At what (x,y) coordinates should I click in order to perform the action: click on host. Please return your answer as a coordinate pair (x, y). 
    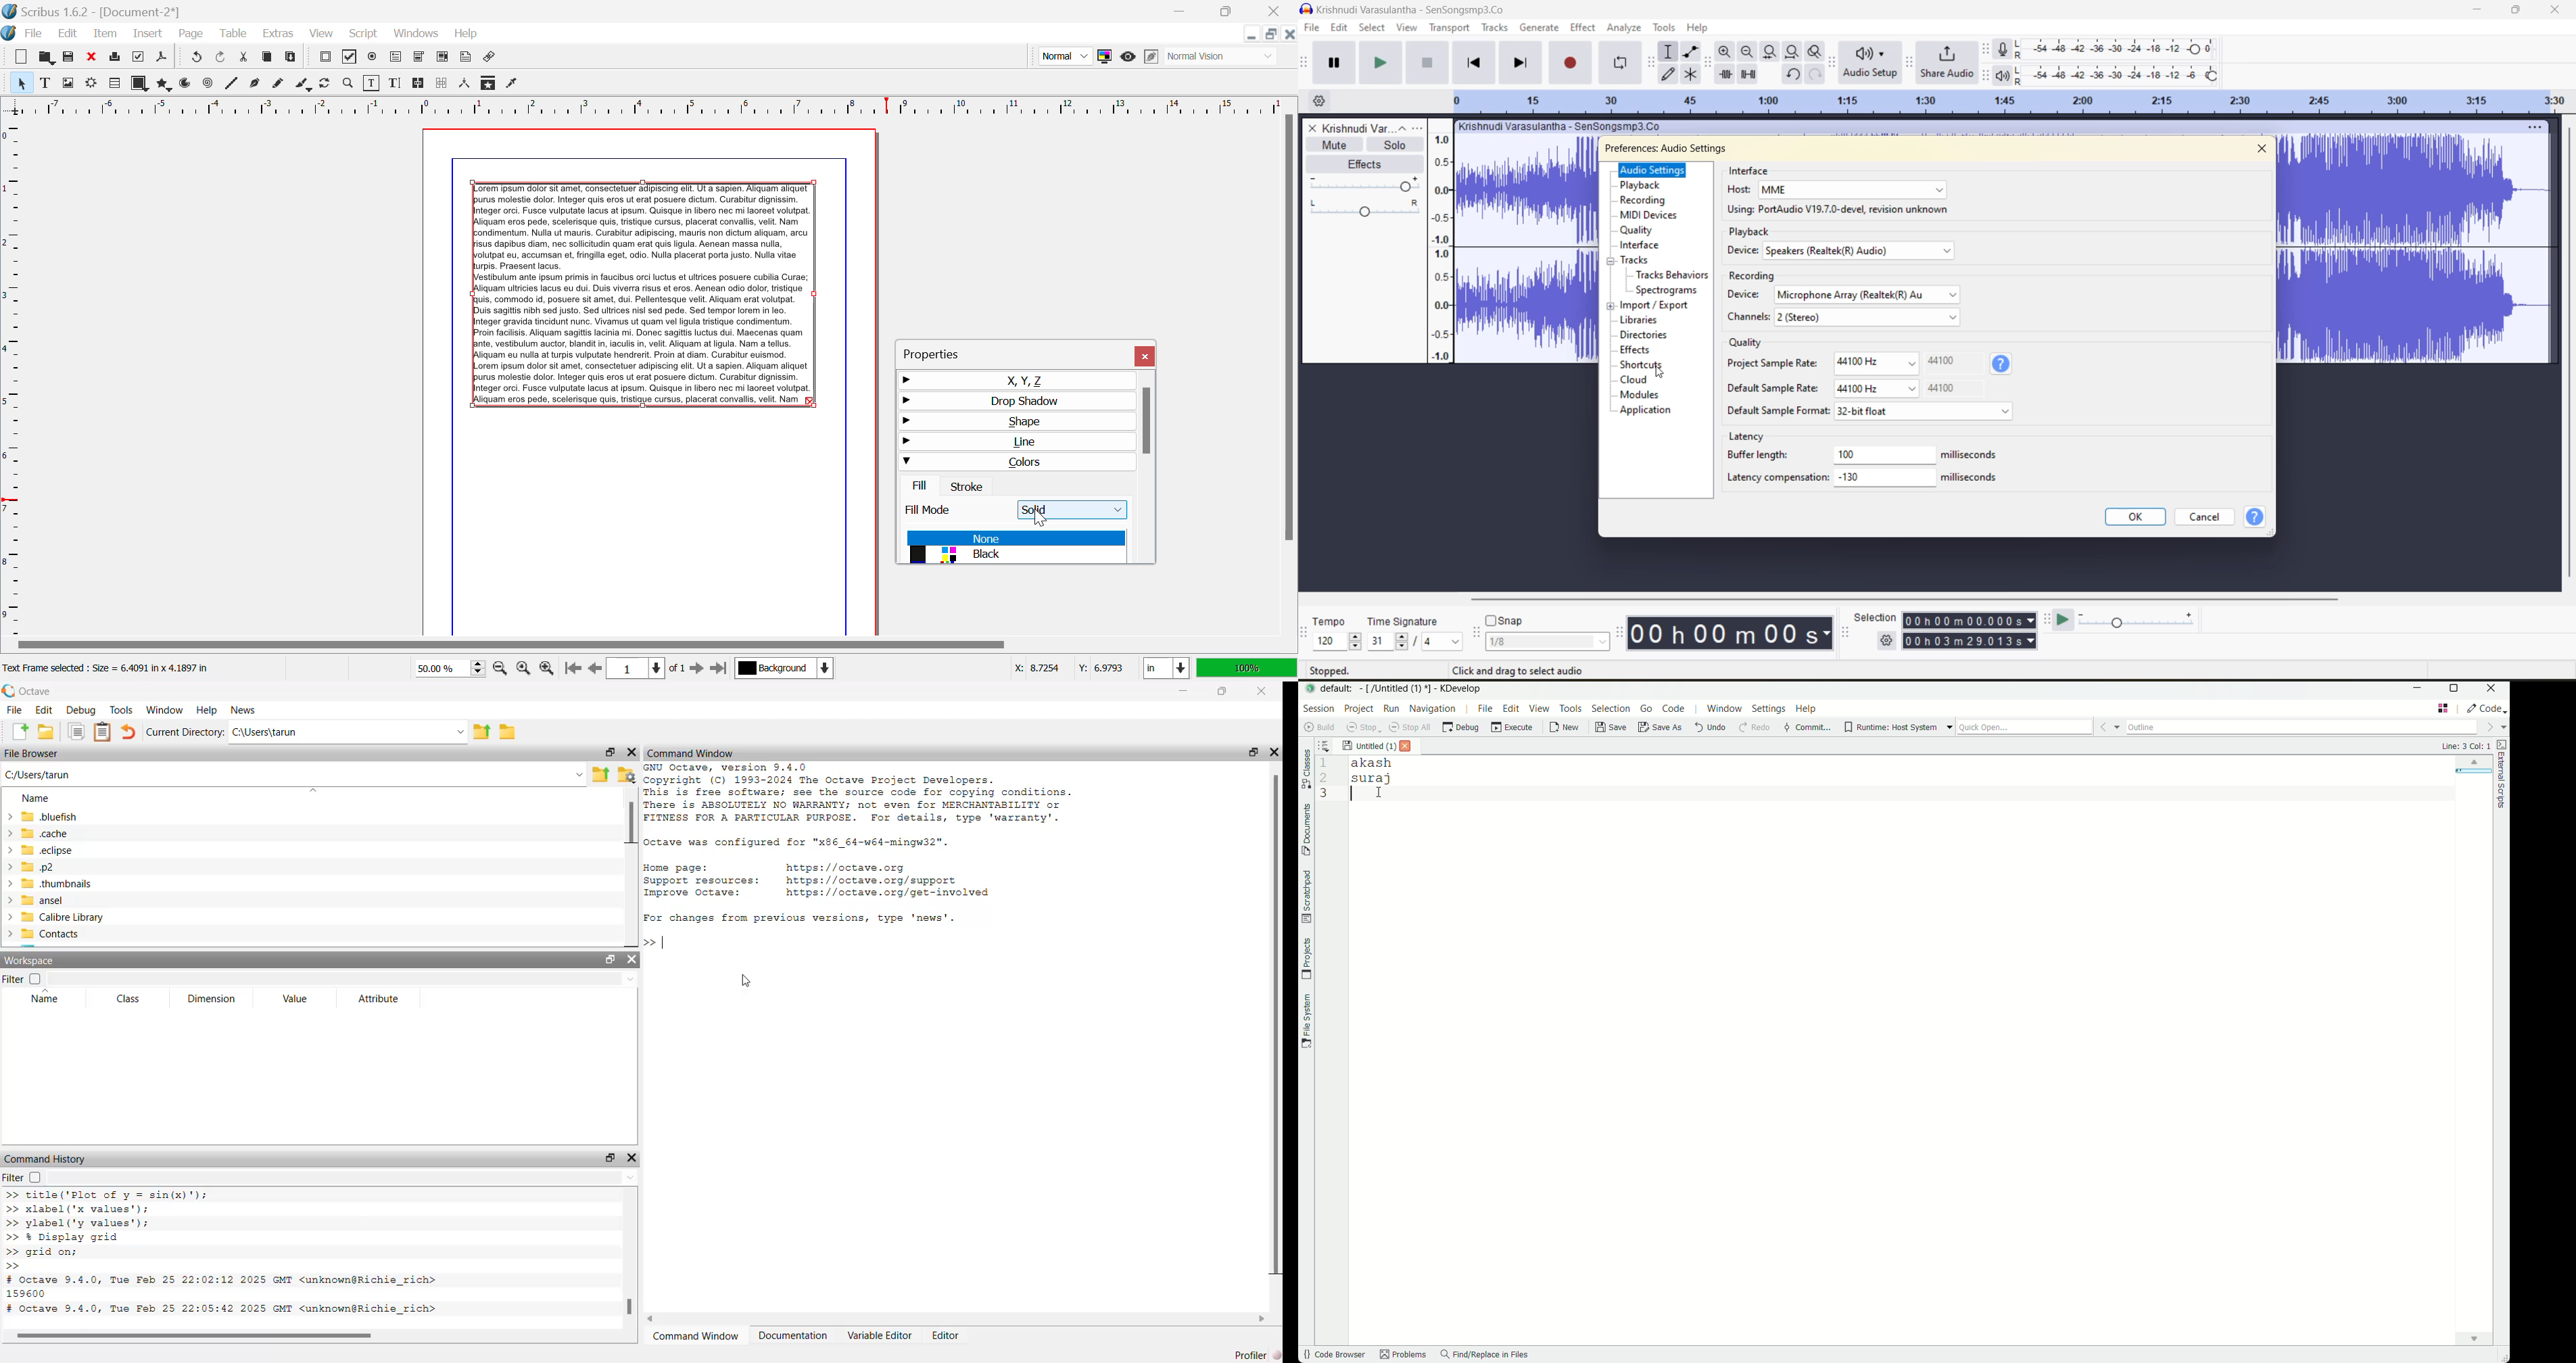
    Looking at the image, I should click on (1835, 192).